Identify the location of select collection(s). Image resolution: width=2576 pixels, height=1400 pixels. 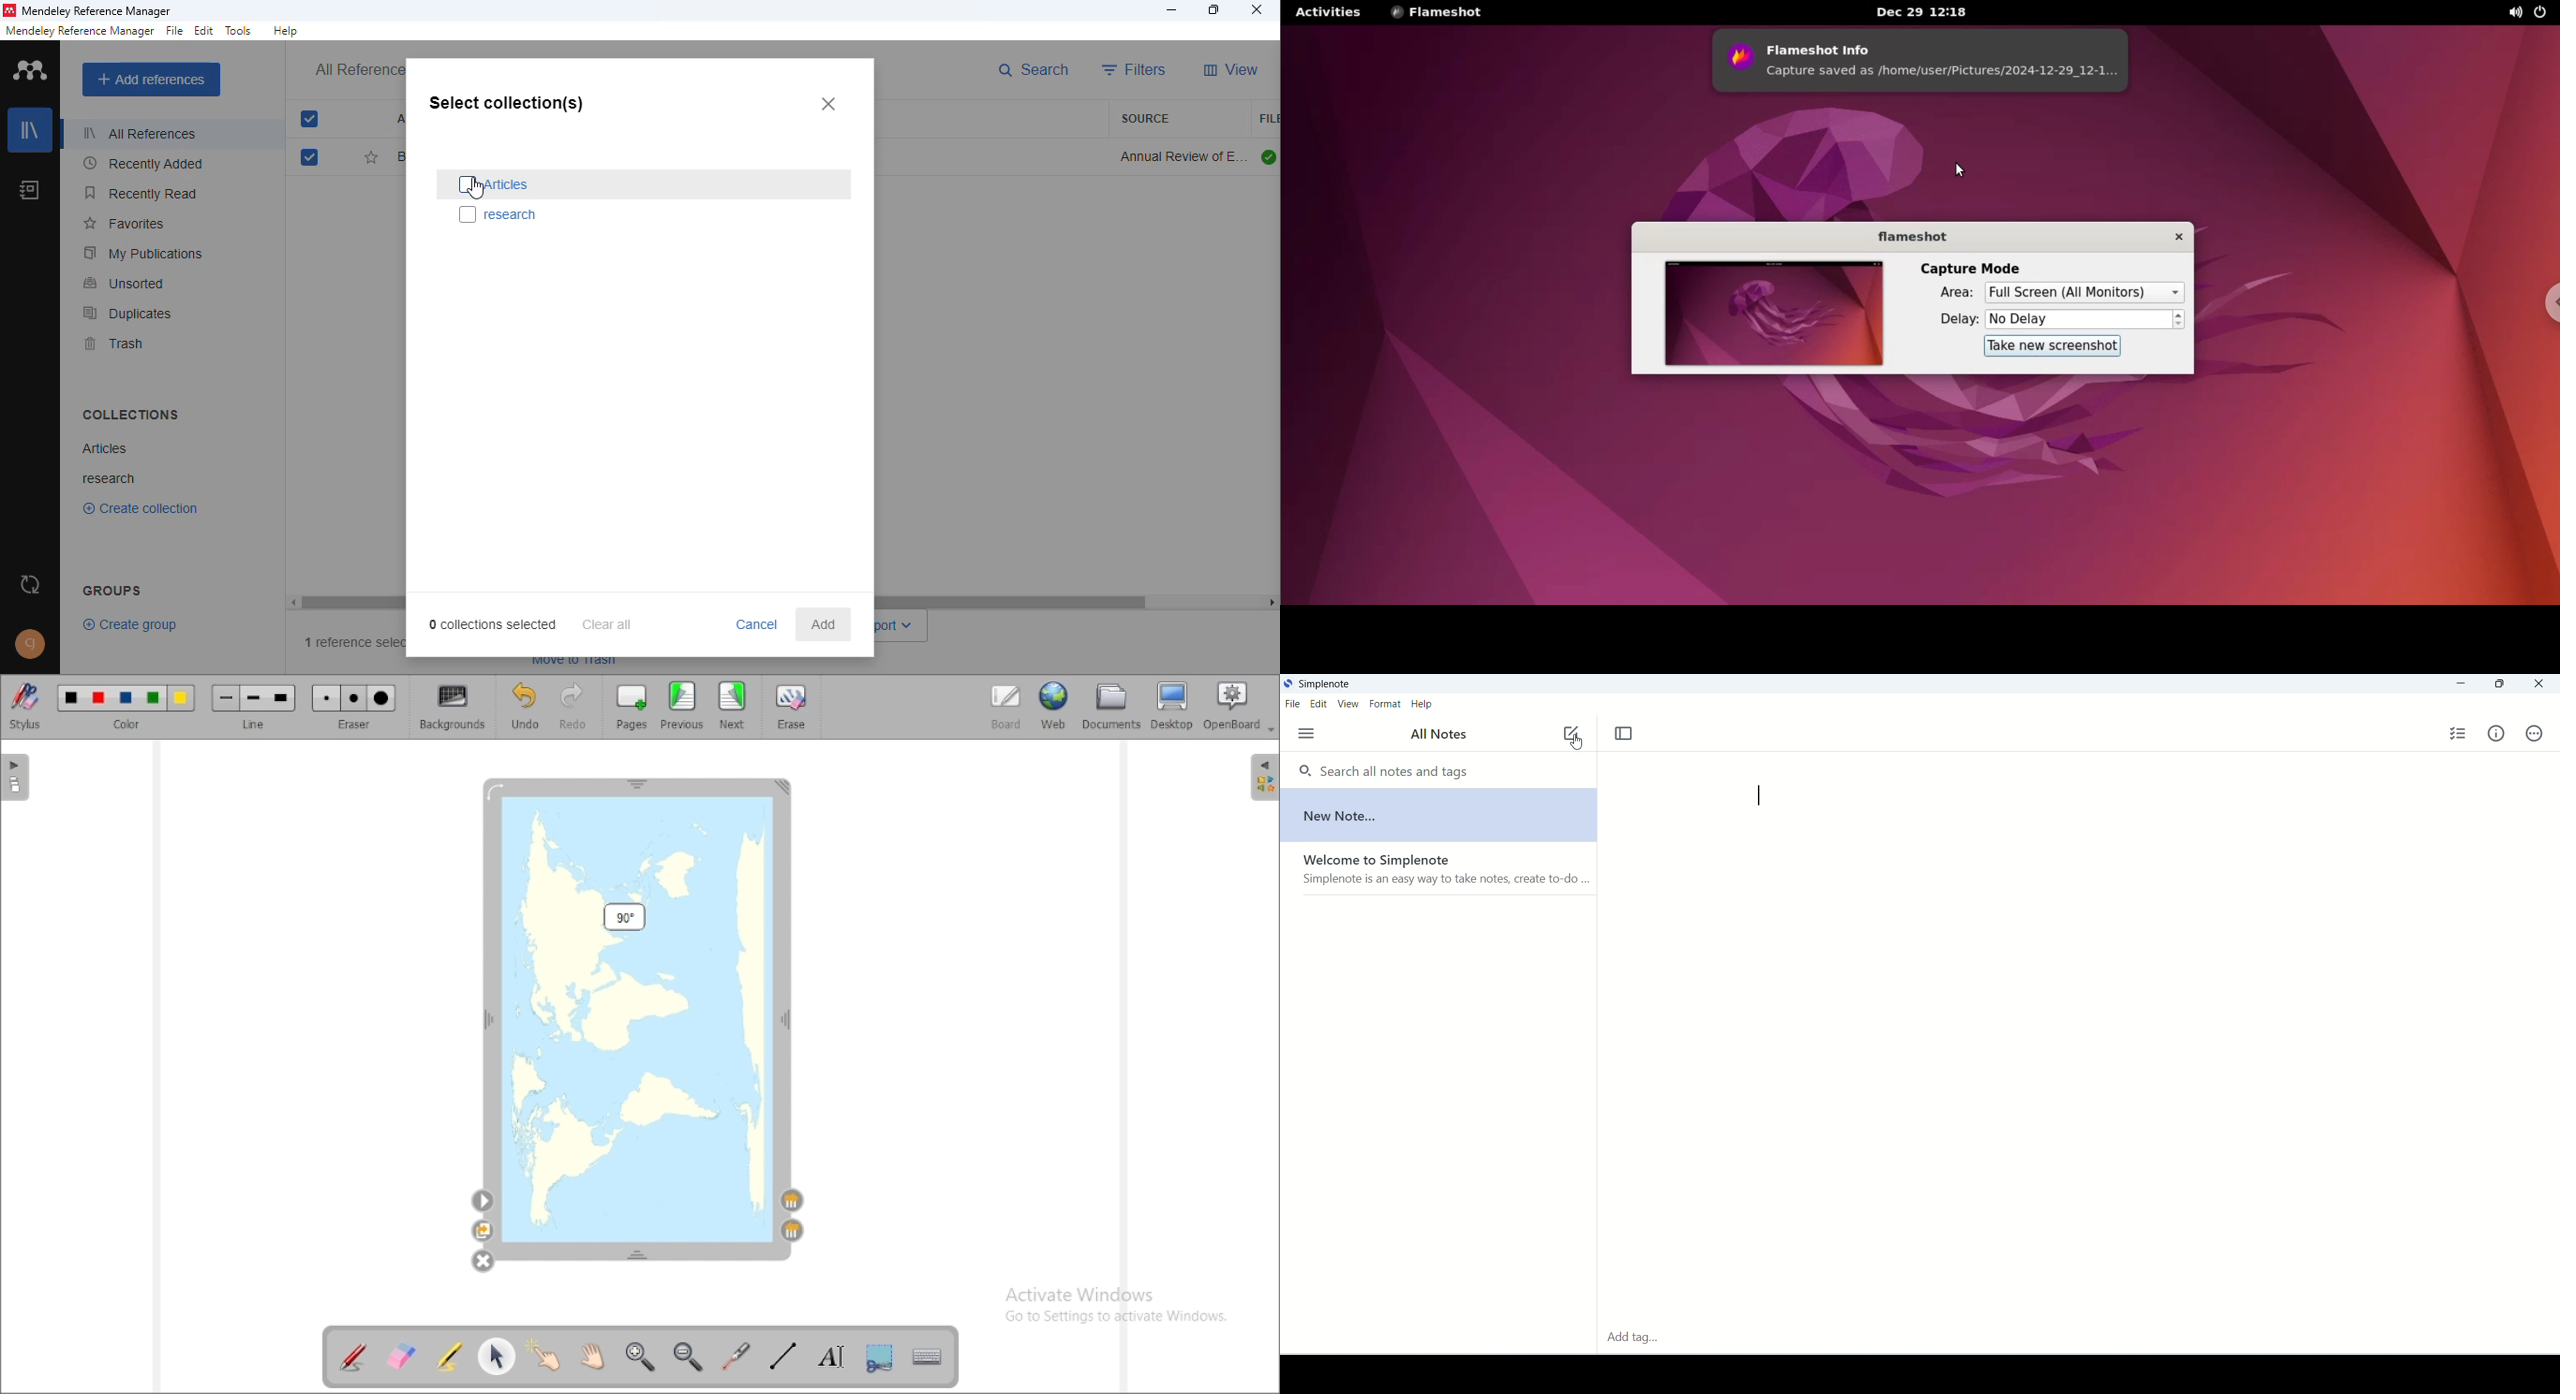
(506, 102).